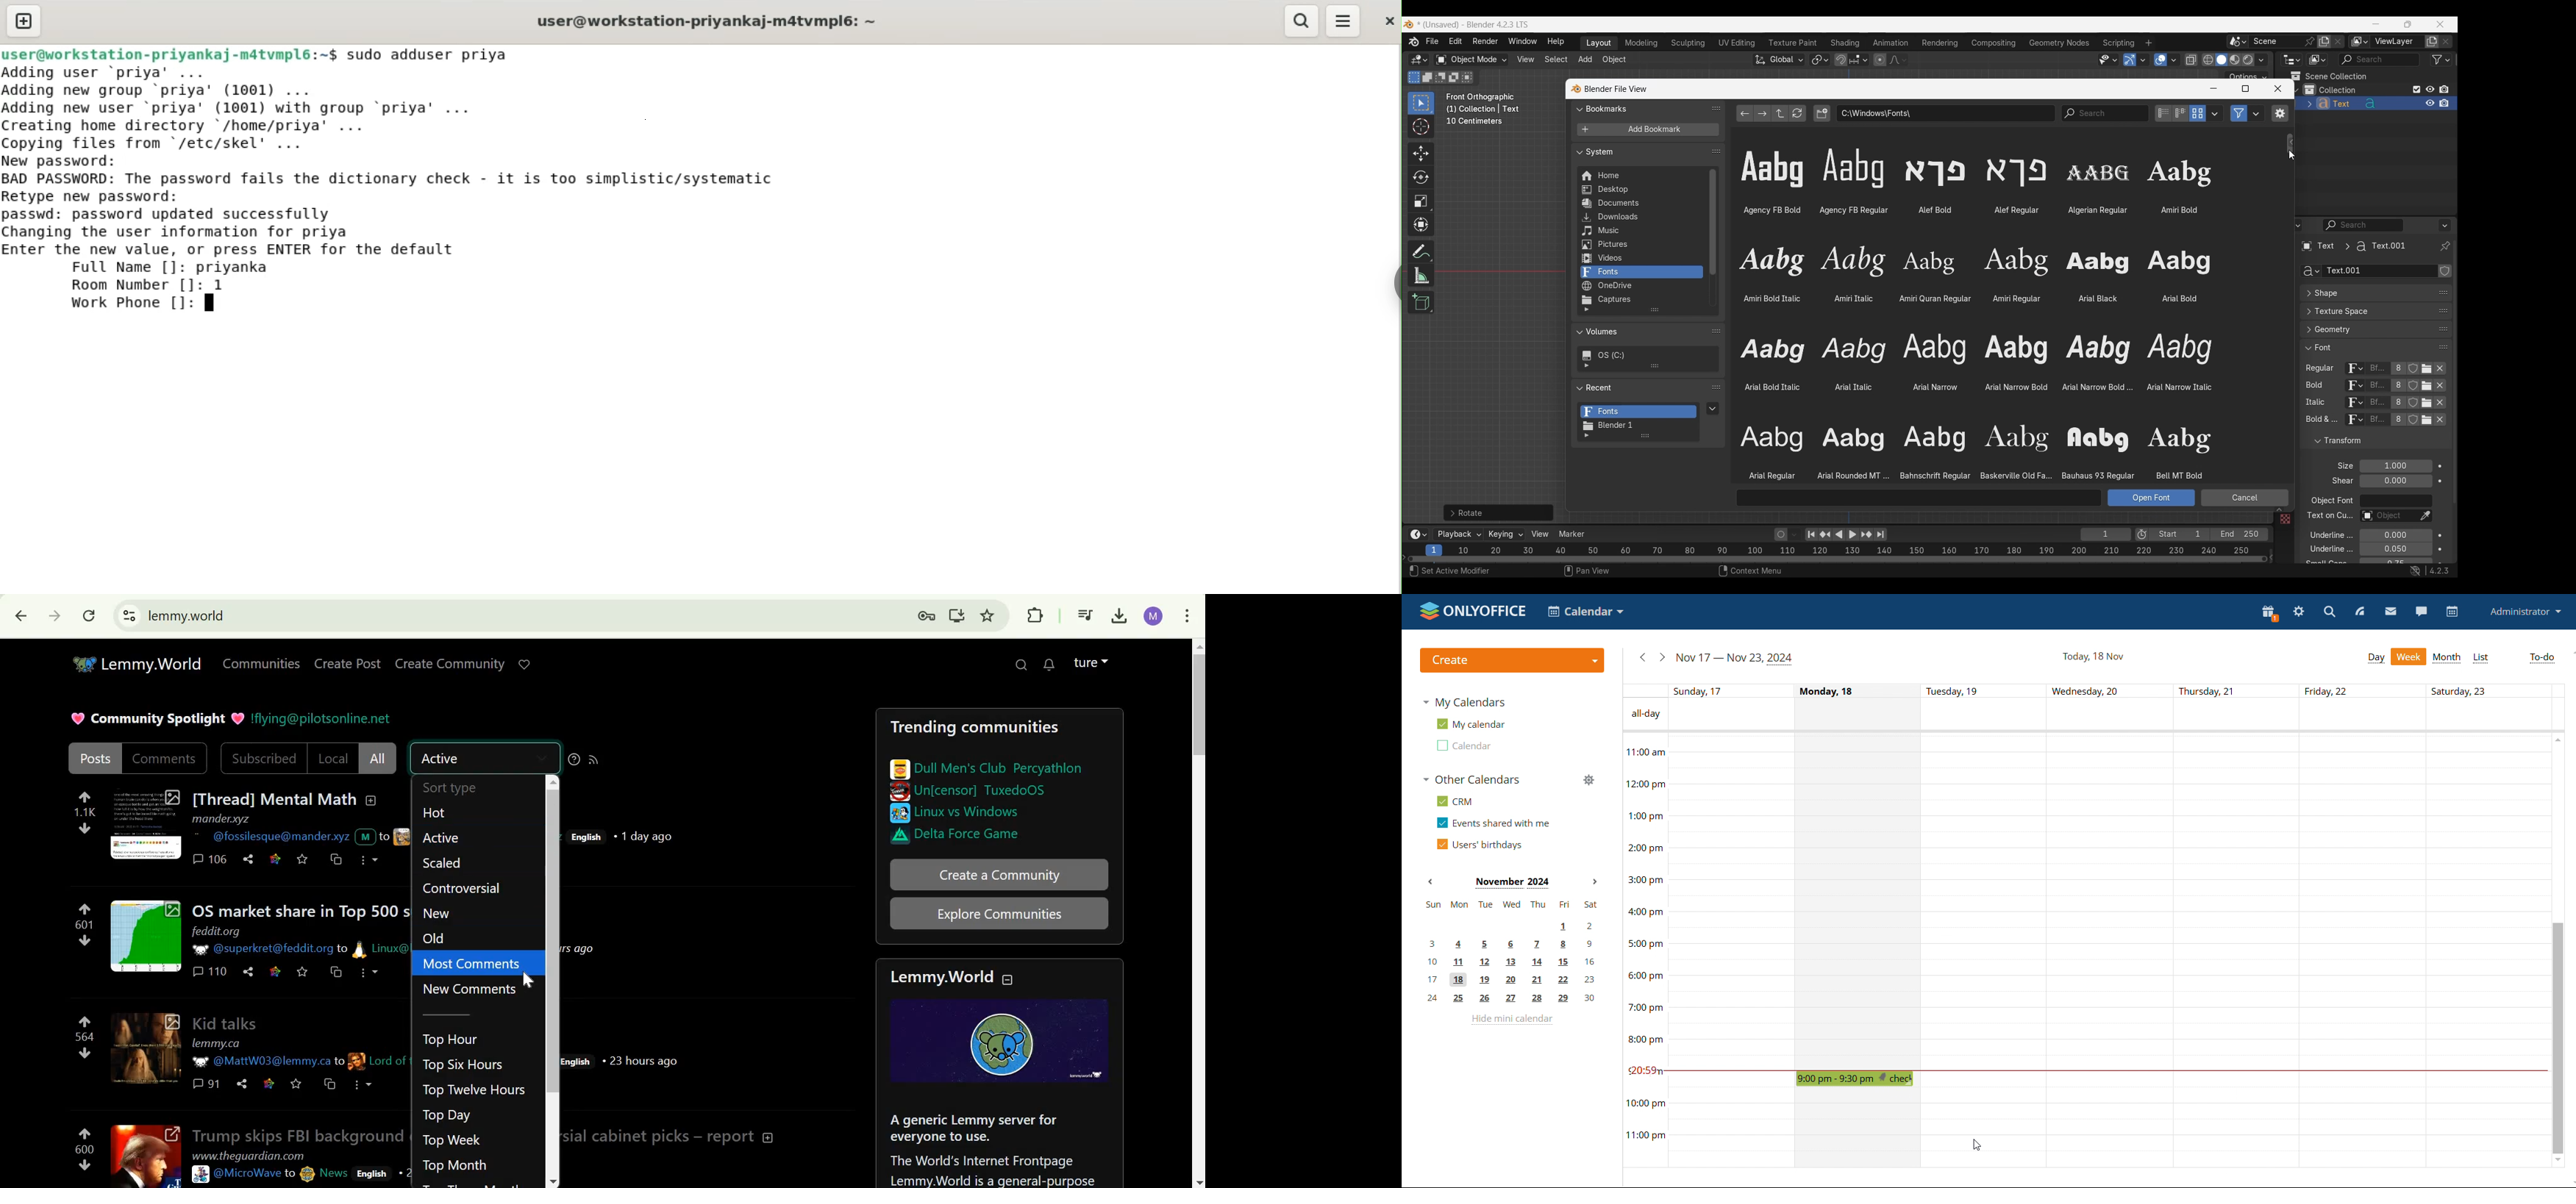  I want to click on link, so click(274, 971).